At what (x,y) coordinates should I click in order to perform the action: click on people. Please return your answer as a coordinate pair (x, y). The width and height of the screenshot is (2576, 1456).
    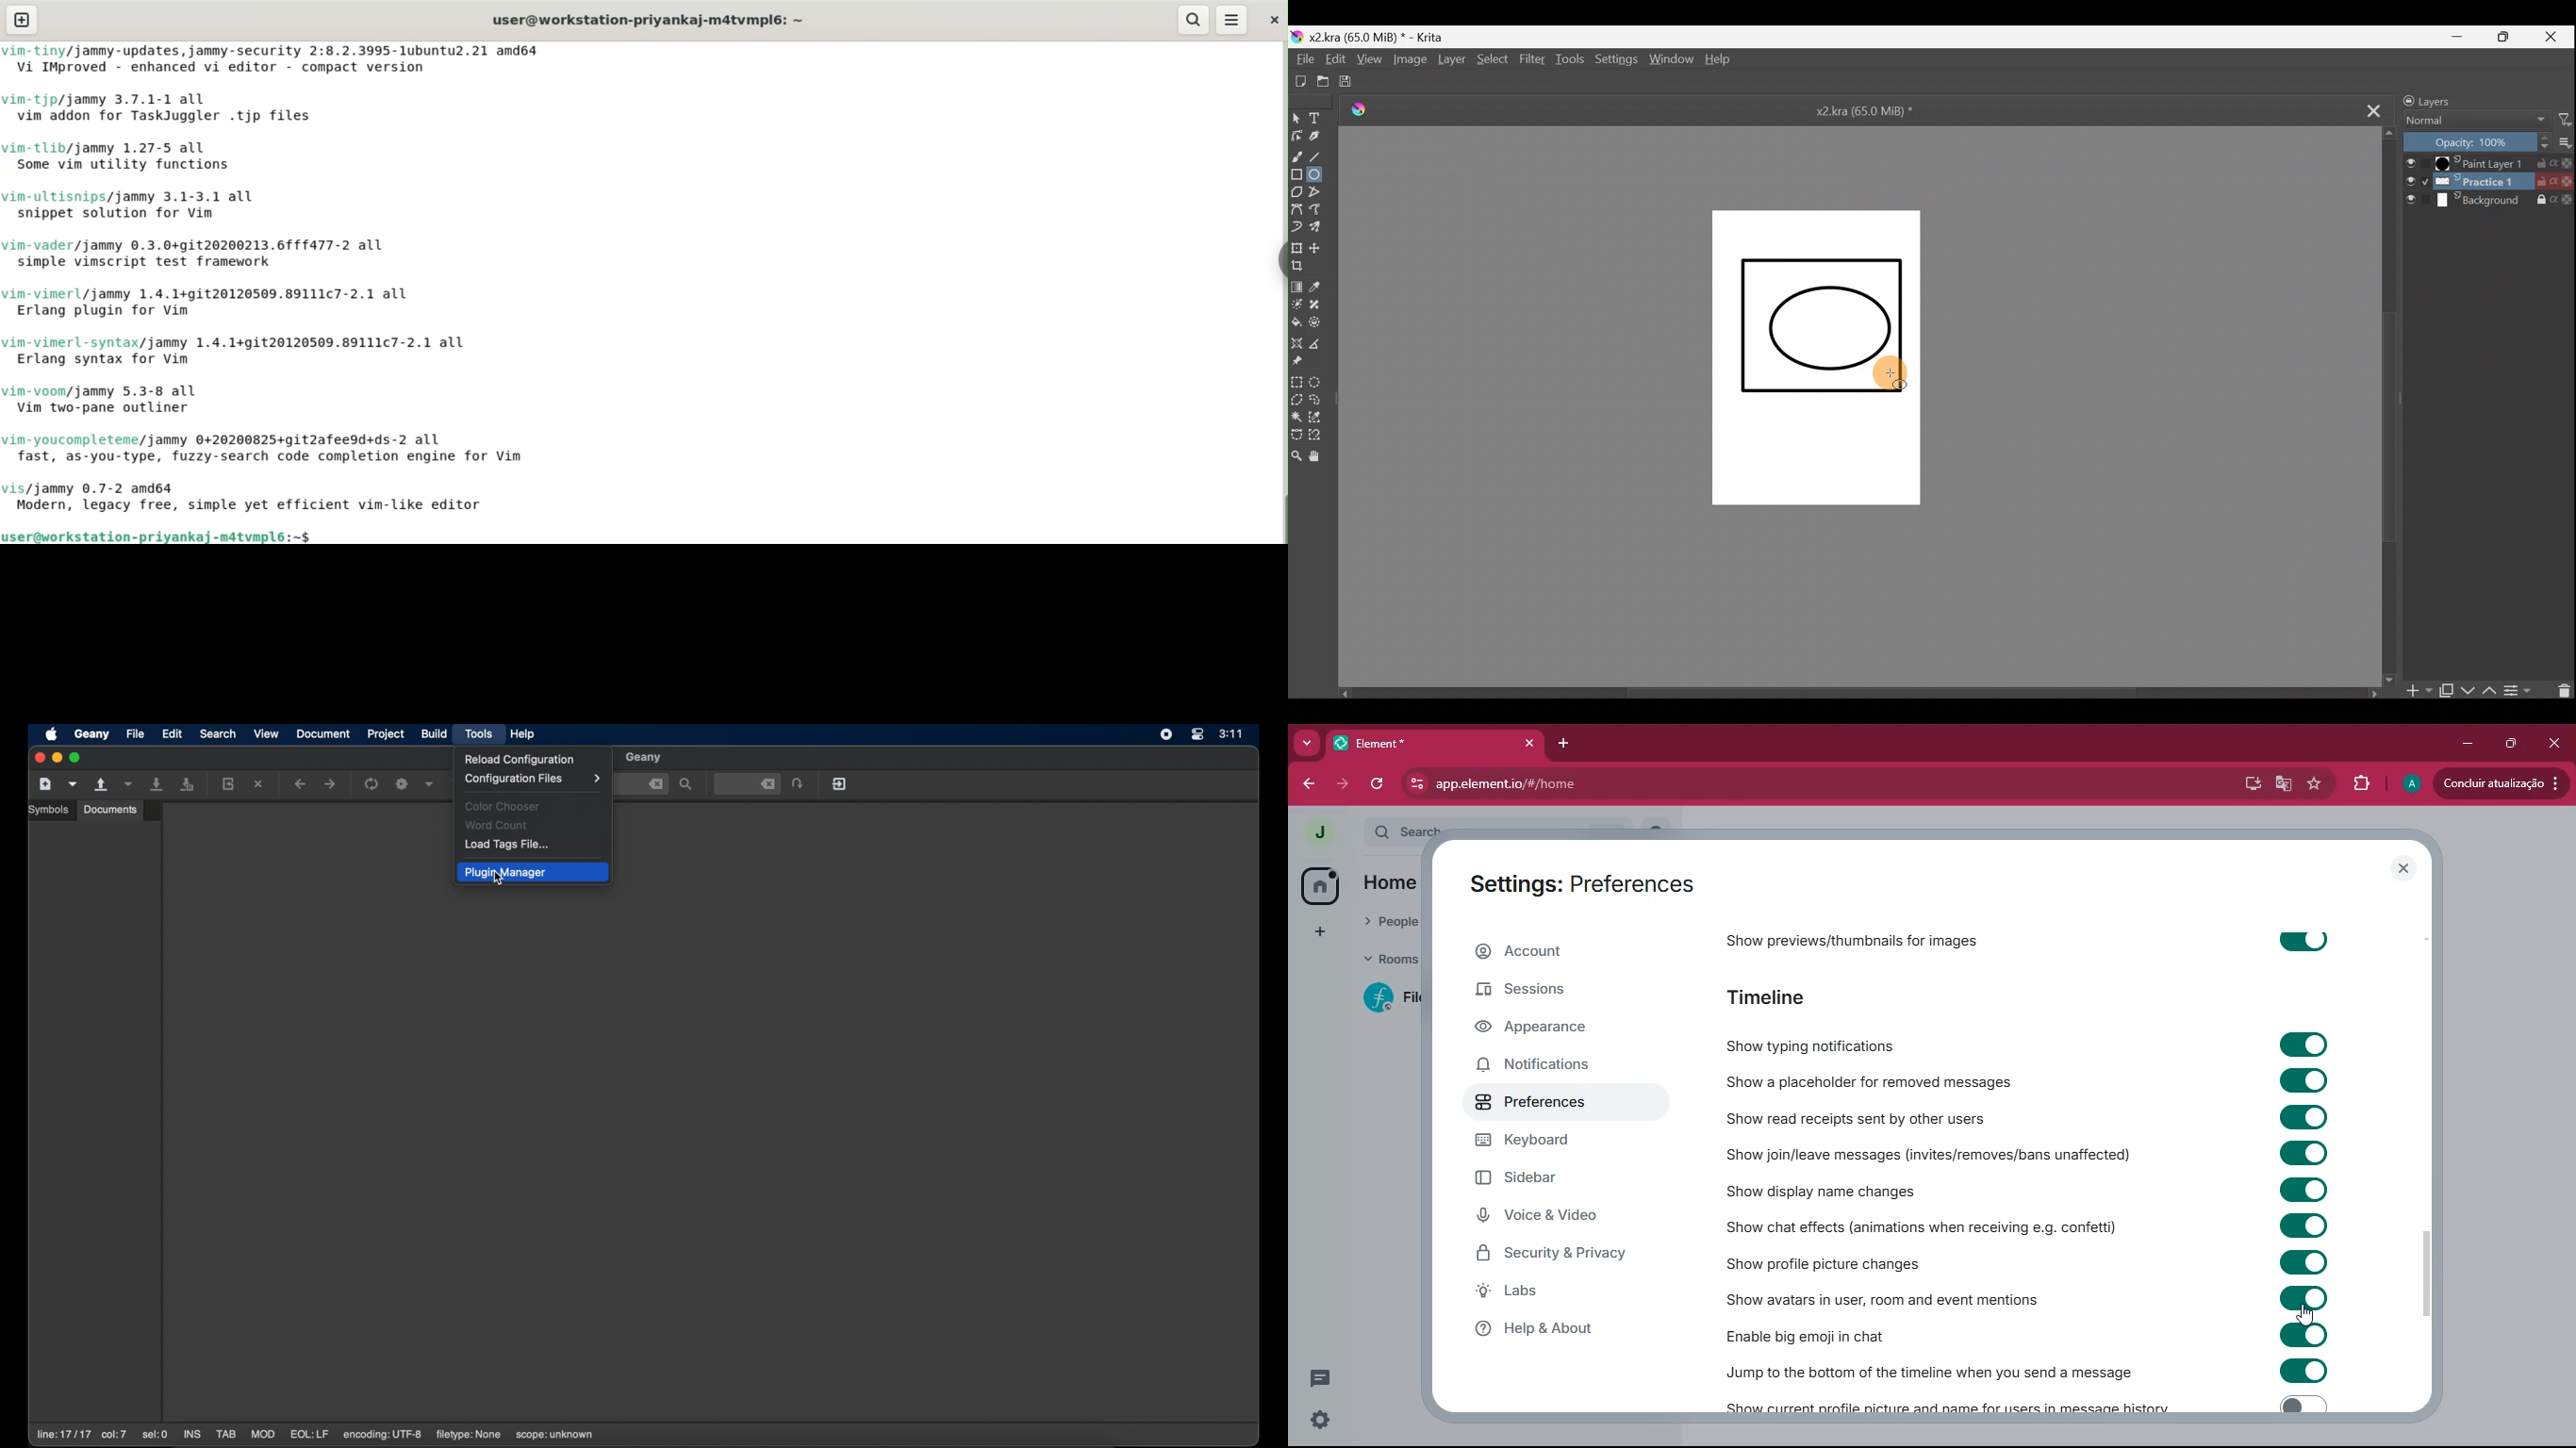
    Looking at the image, I should click on (1389, 918).